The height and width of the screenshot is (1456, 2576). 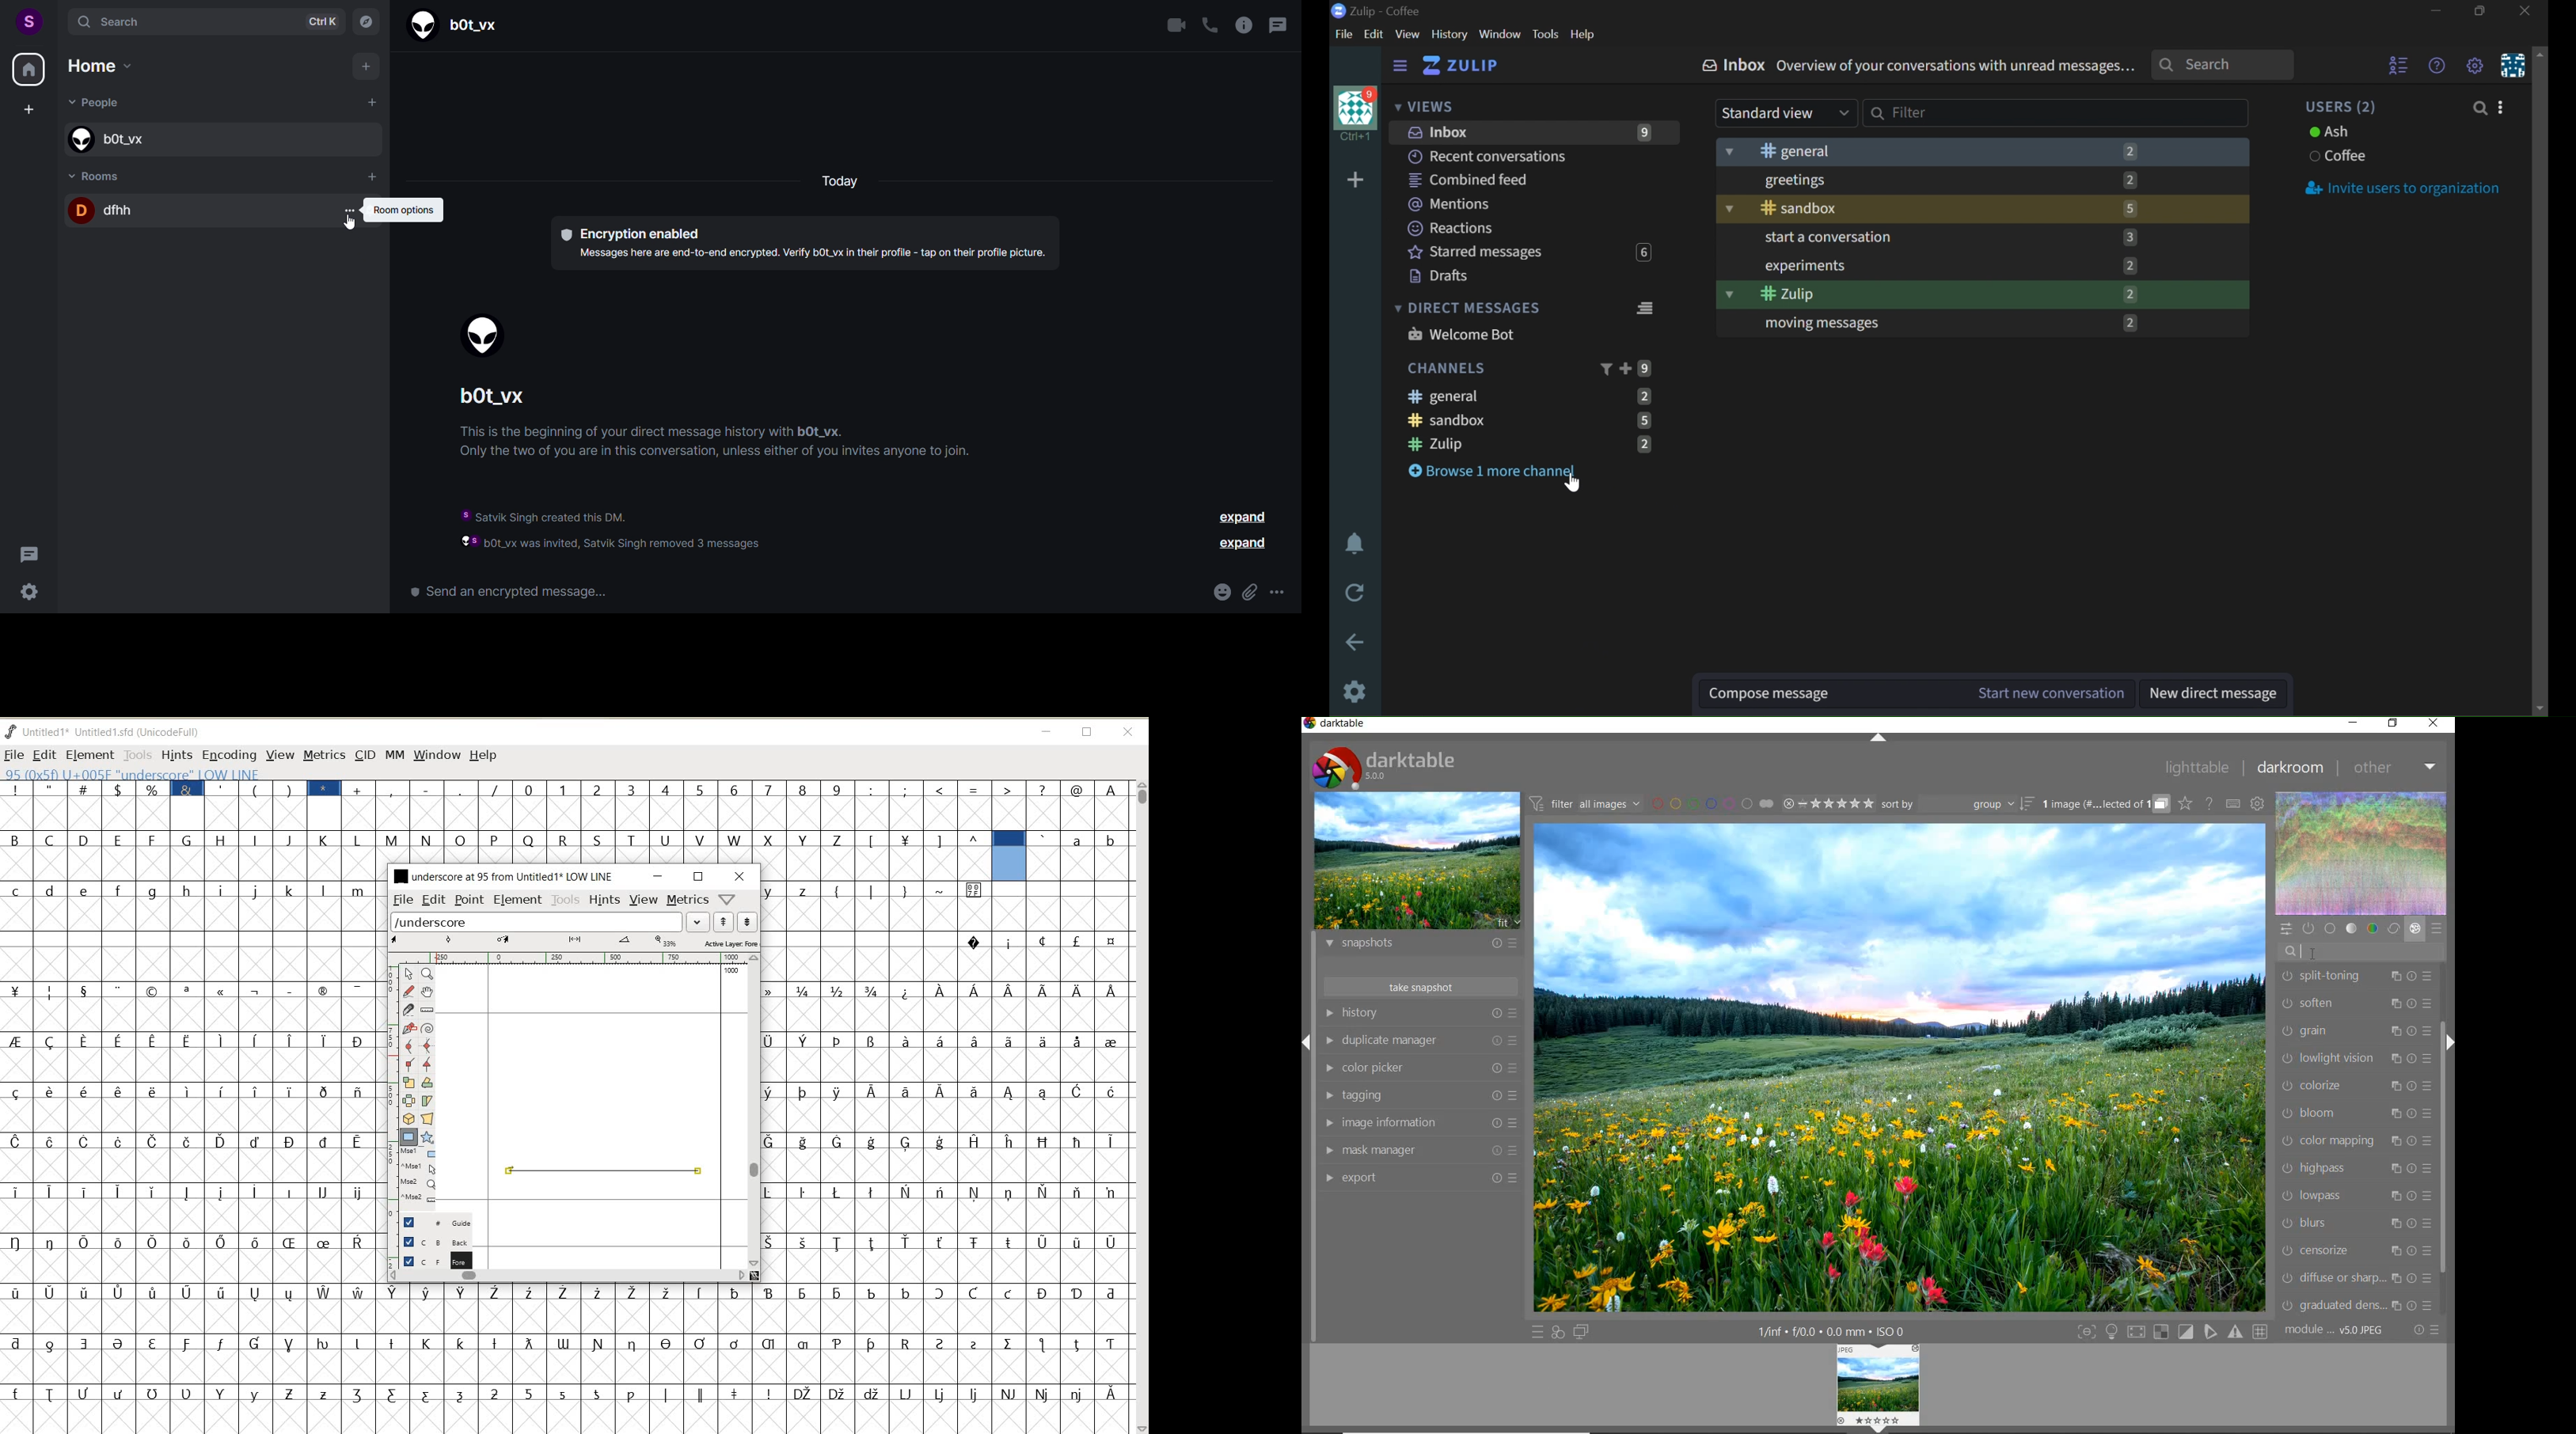 I want to click on information, so click(x=641, y=527).